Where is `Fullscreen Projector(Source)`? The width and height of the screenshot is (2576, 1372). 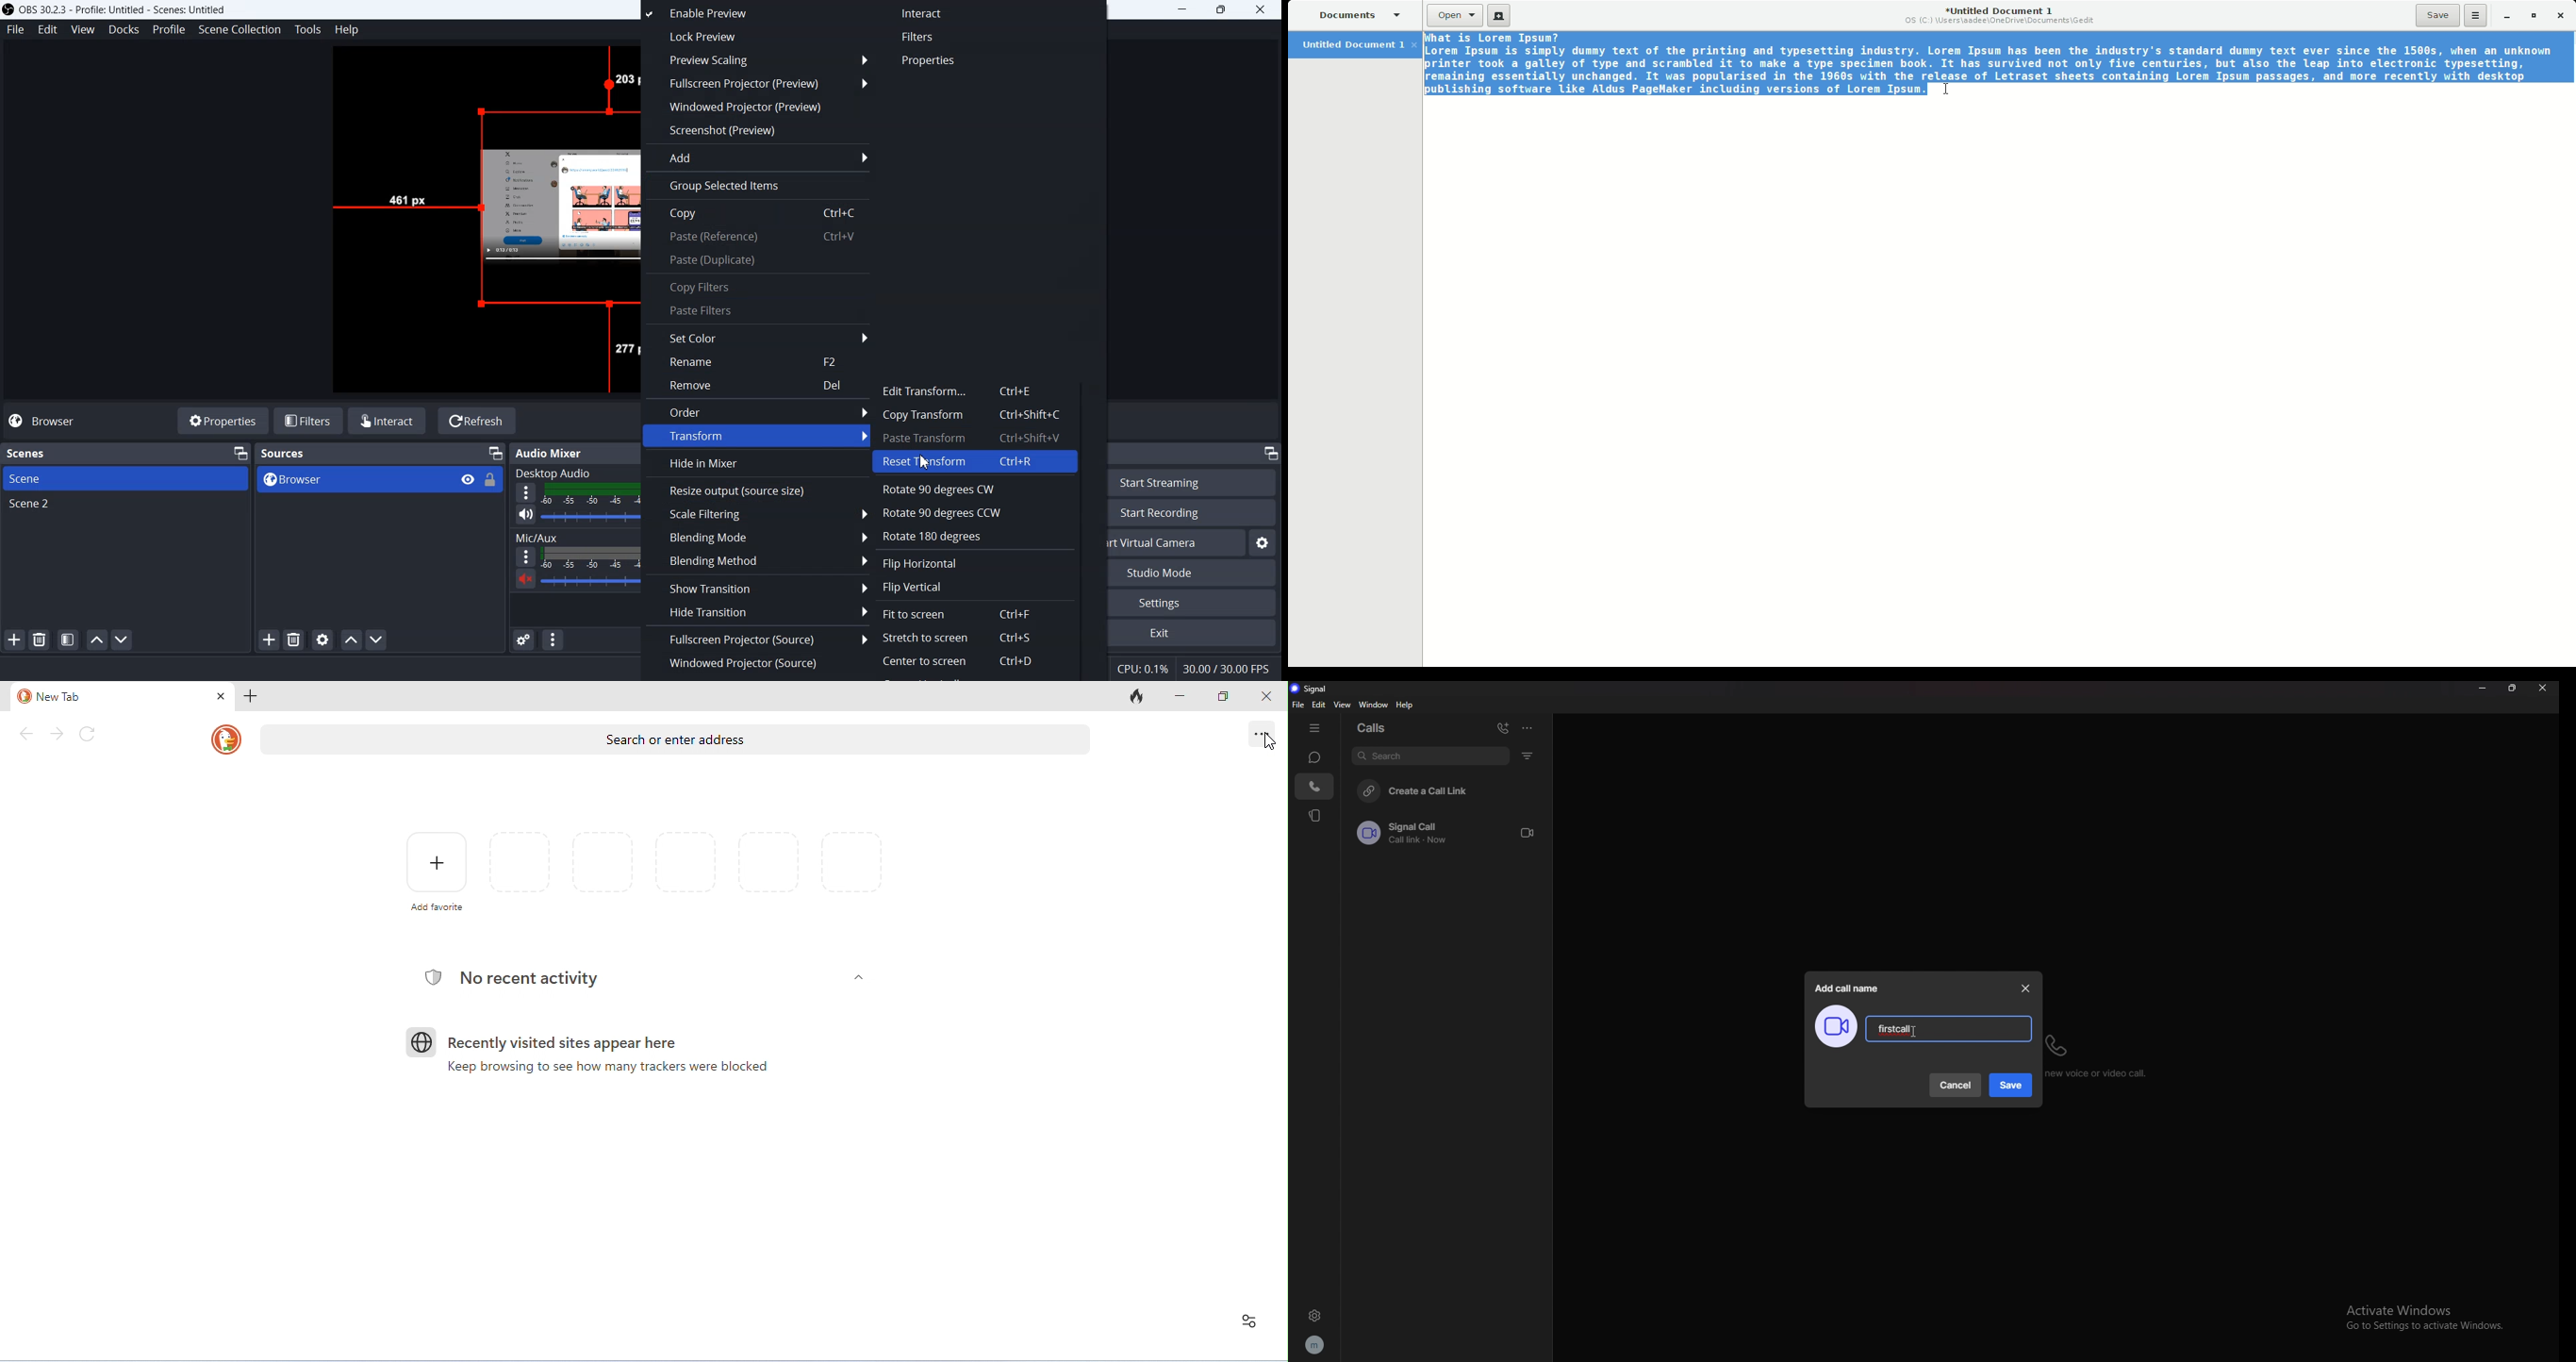
Fullscreen Projector(Source) is located at coordinates (758, 640).